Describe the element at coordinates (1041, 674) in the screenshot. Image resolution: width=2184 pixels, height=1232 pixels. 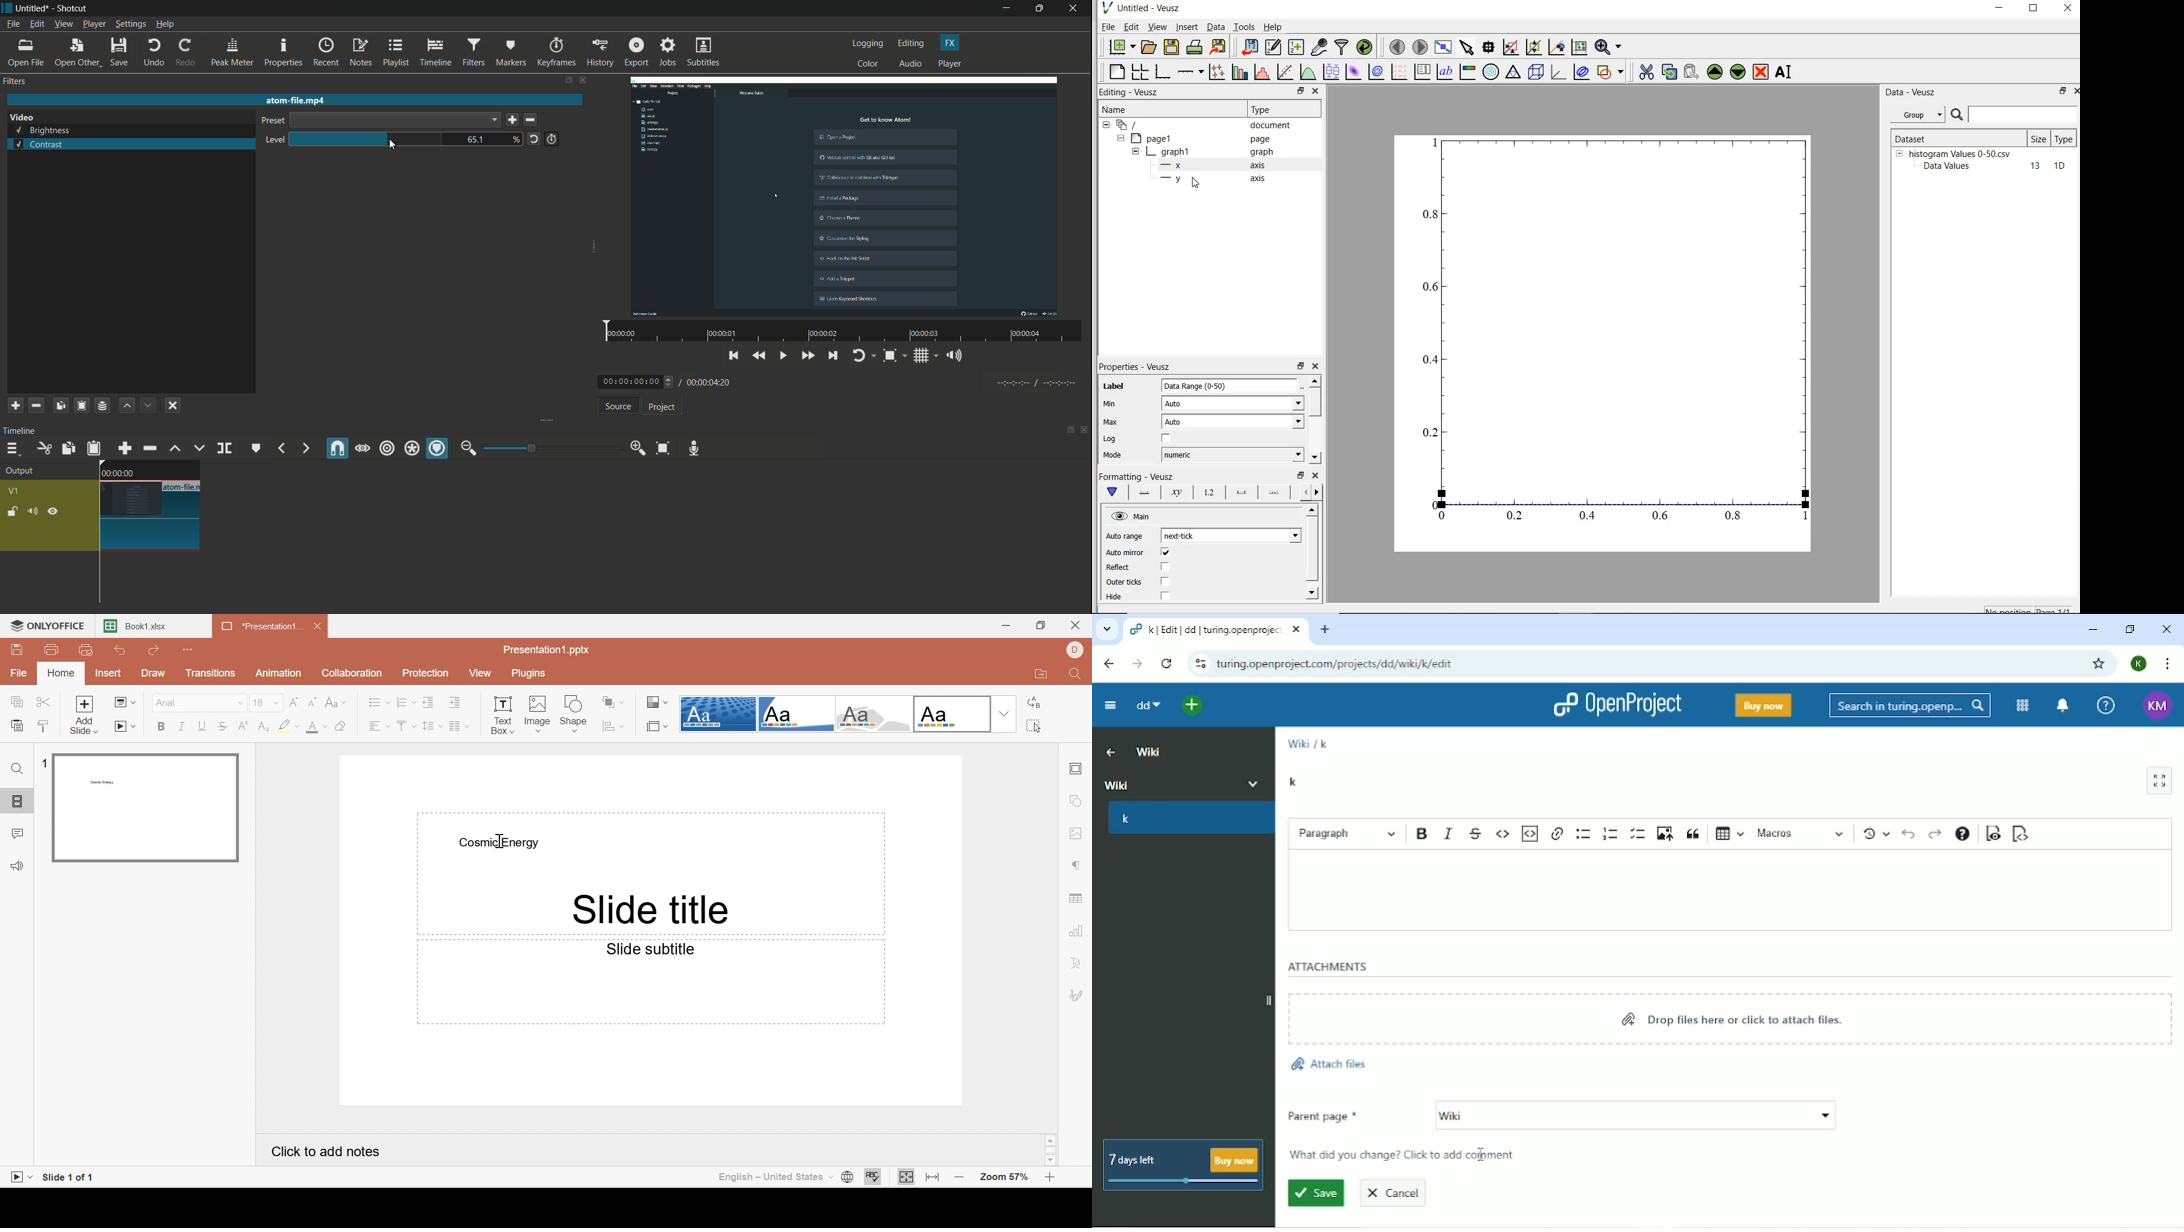
I see `Open file location` at that location.